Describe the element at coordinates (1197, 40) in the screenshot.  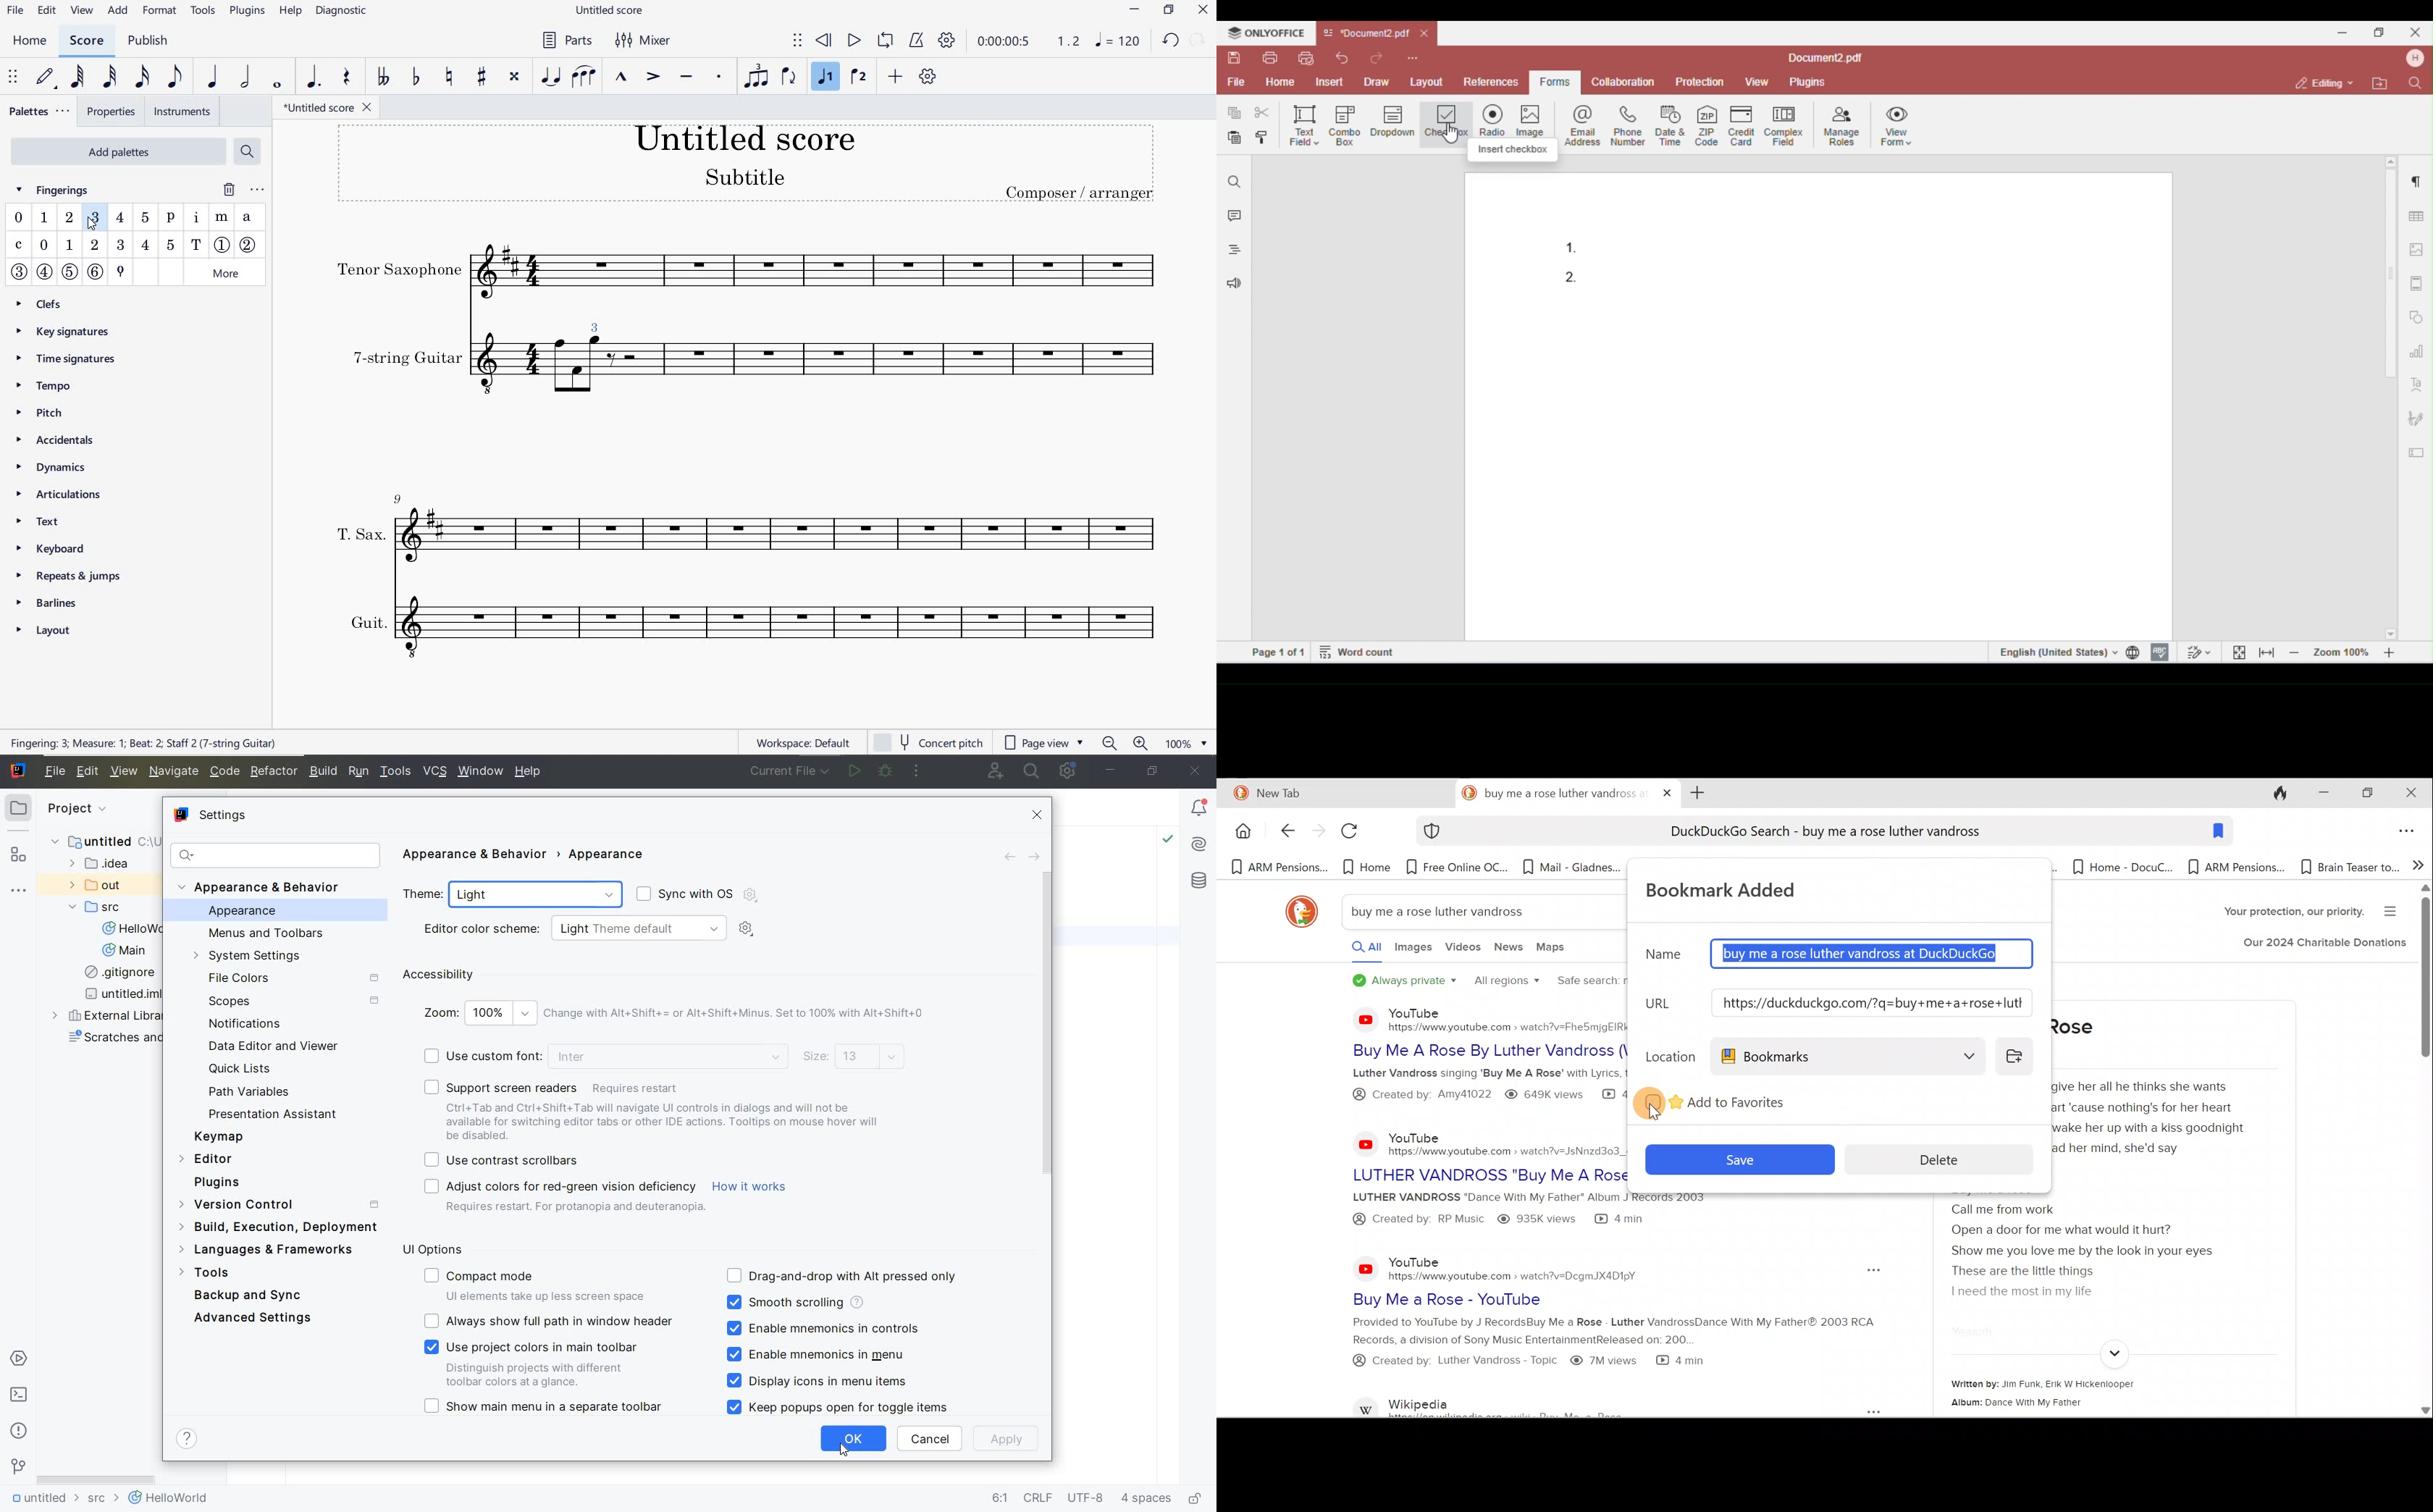
I see `REDO` at that location.